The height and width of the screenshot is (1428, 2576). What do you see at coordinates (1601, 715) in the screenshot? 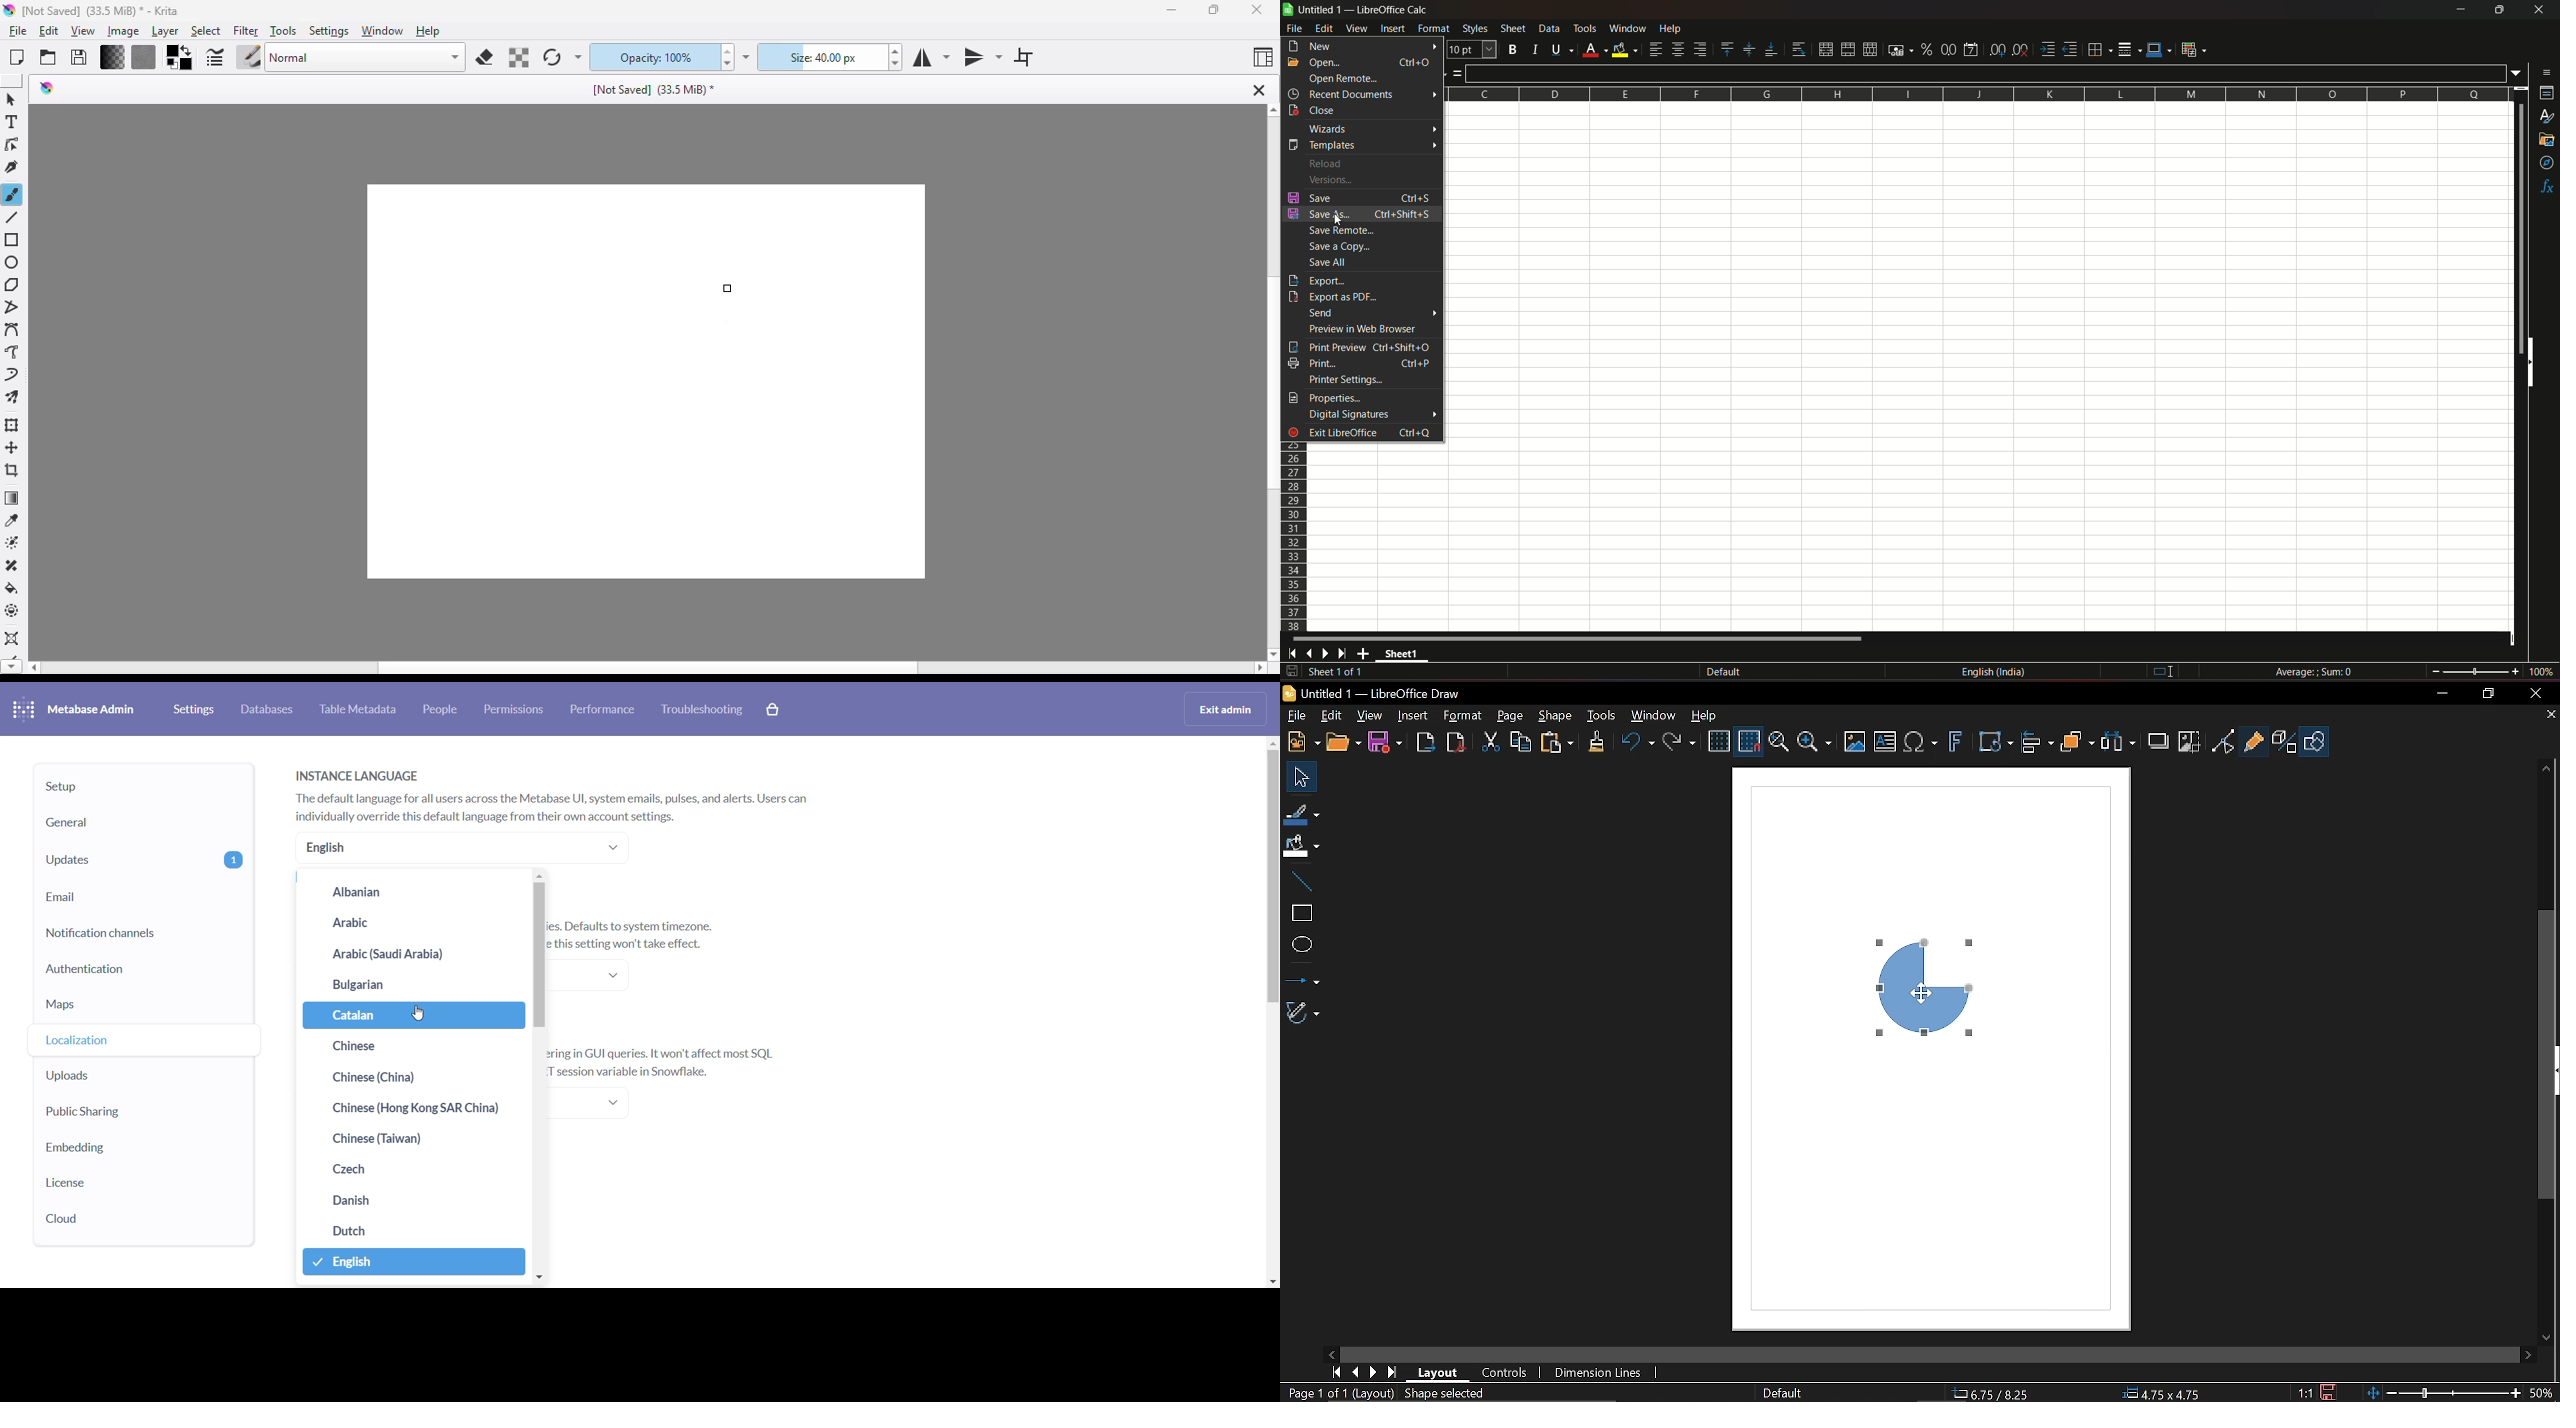
I see `Tools` at bounding box center [1601, 715].